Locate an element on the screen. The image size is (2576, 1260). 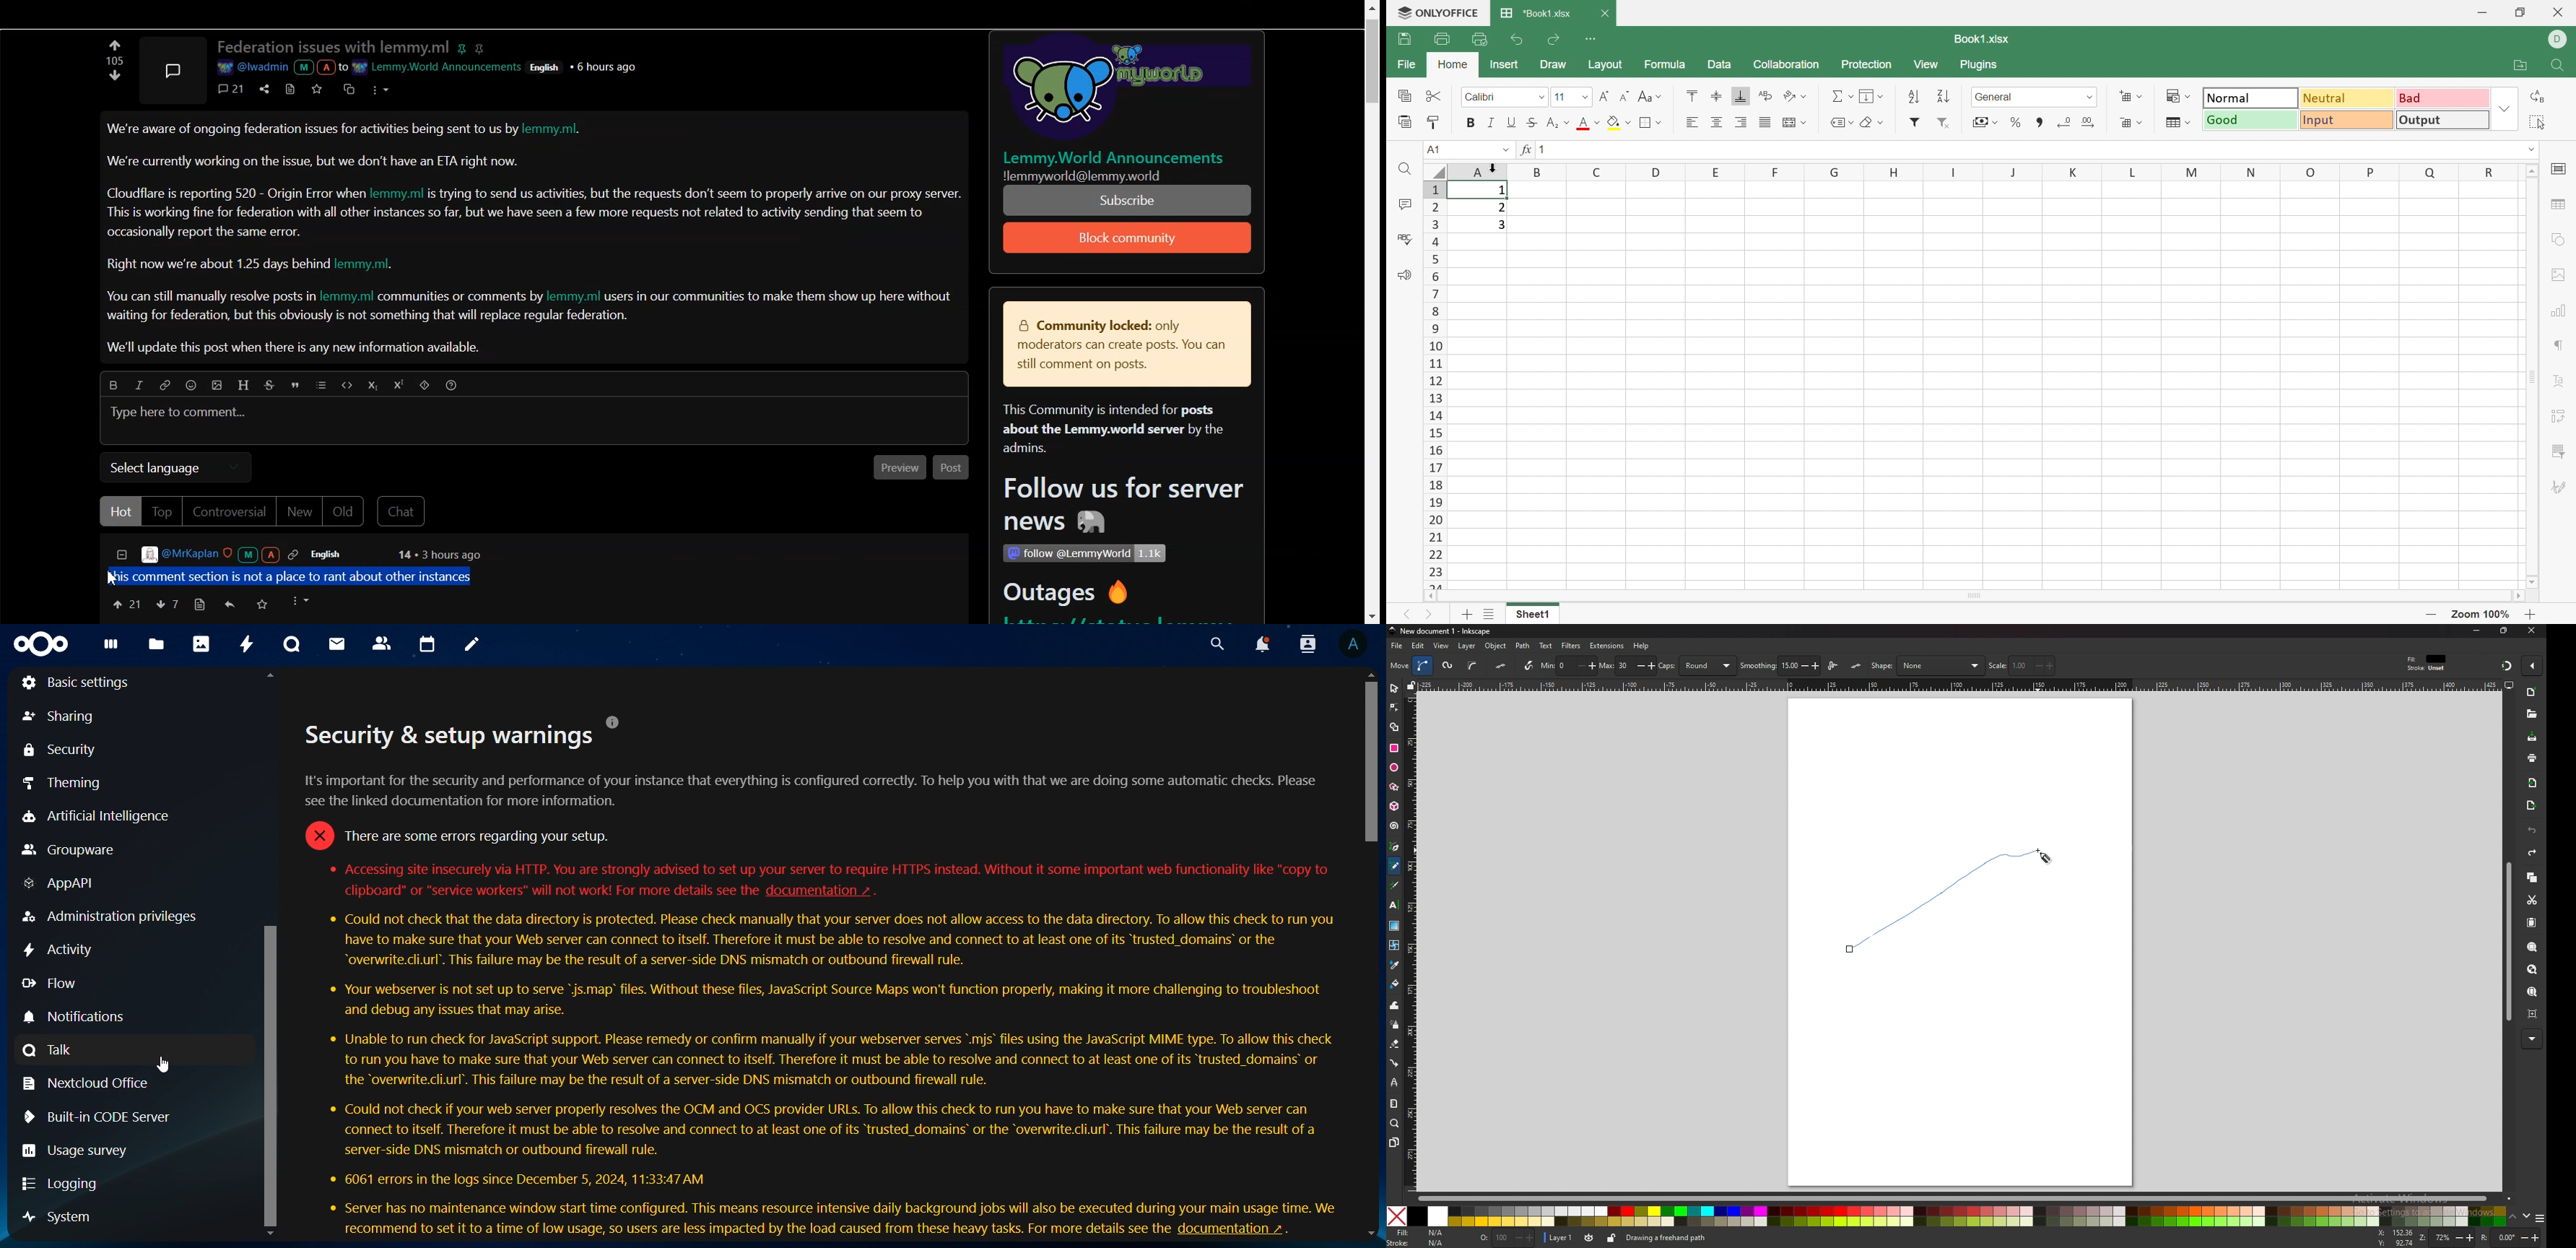
layer visibility is located at coordinates (1588, 1238).